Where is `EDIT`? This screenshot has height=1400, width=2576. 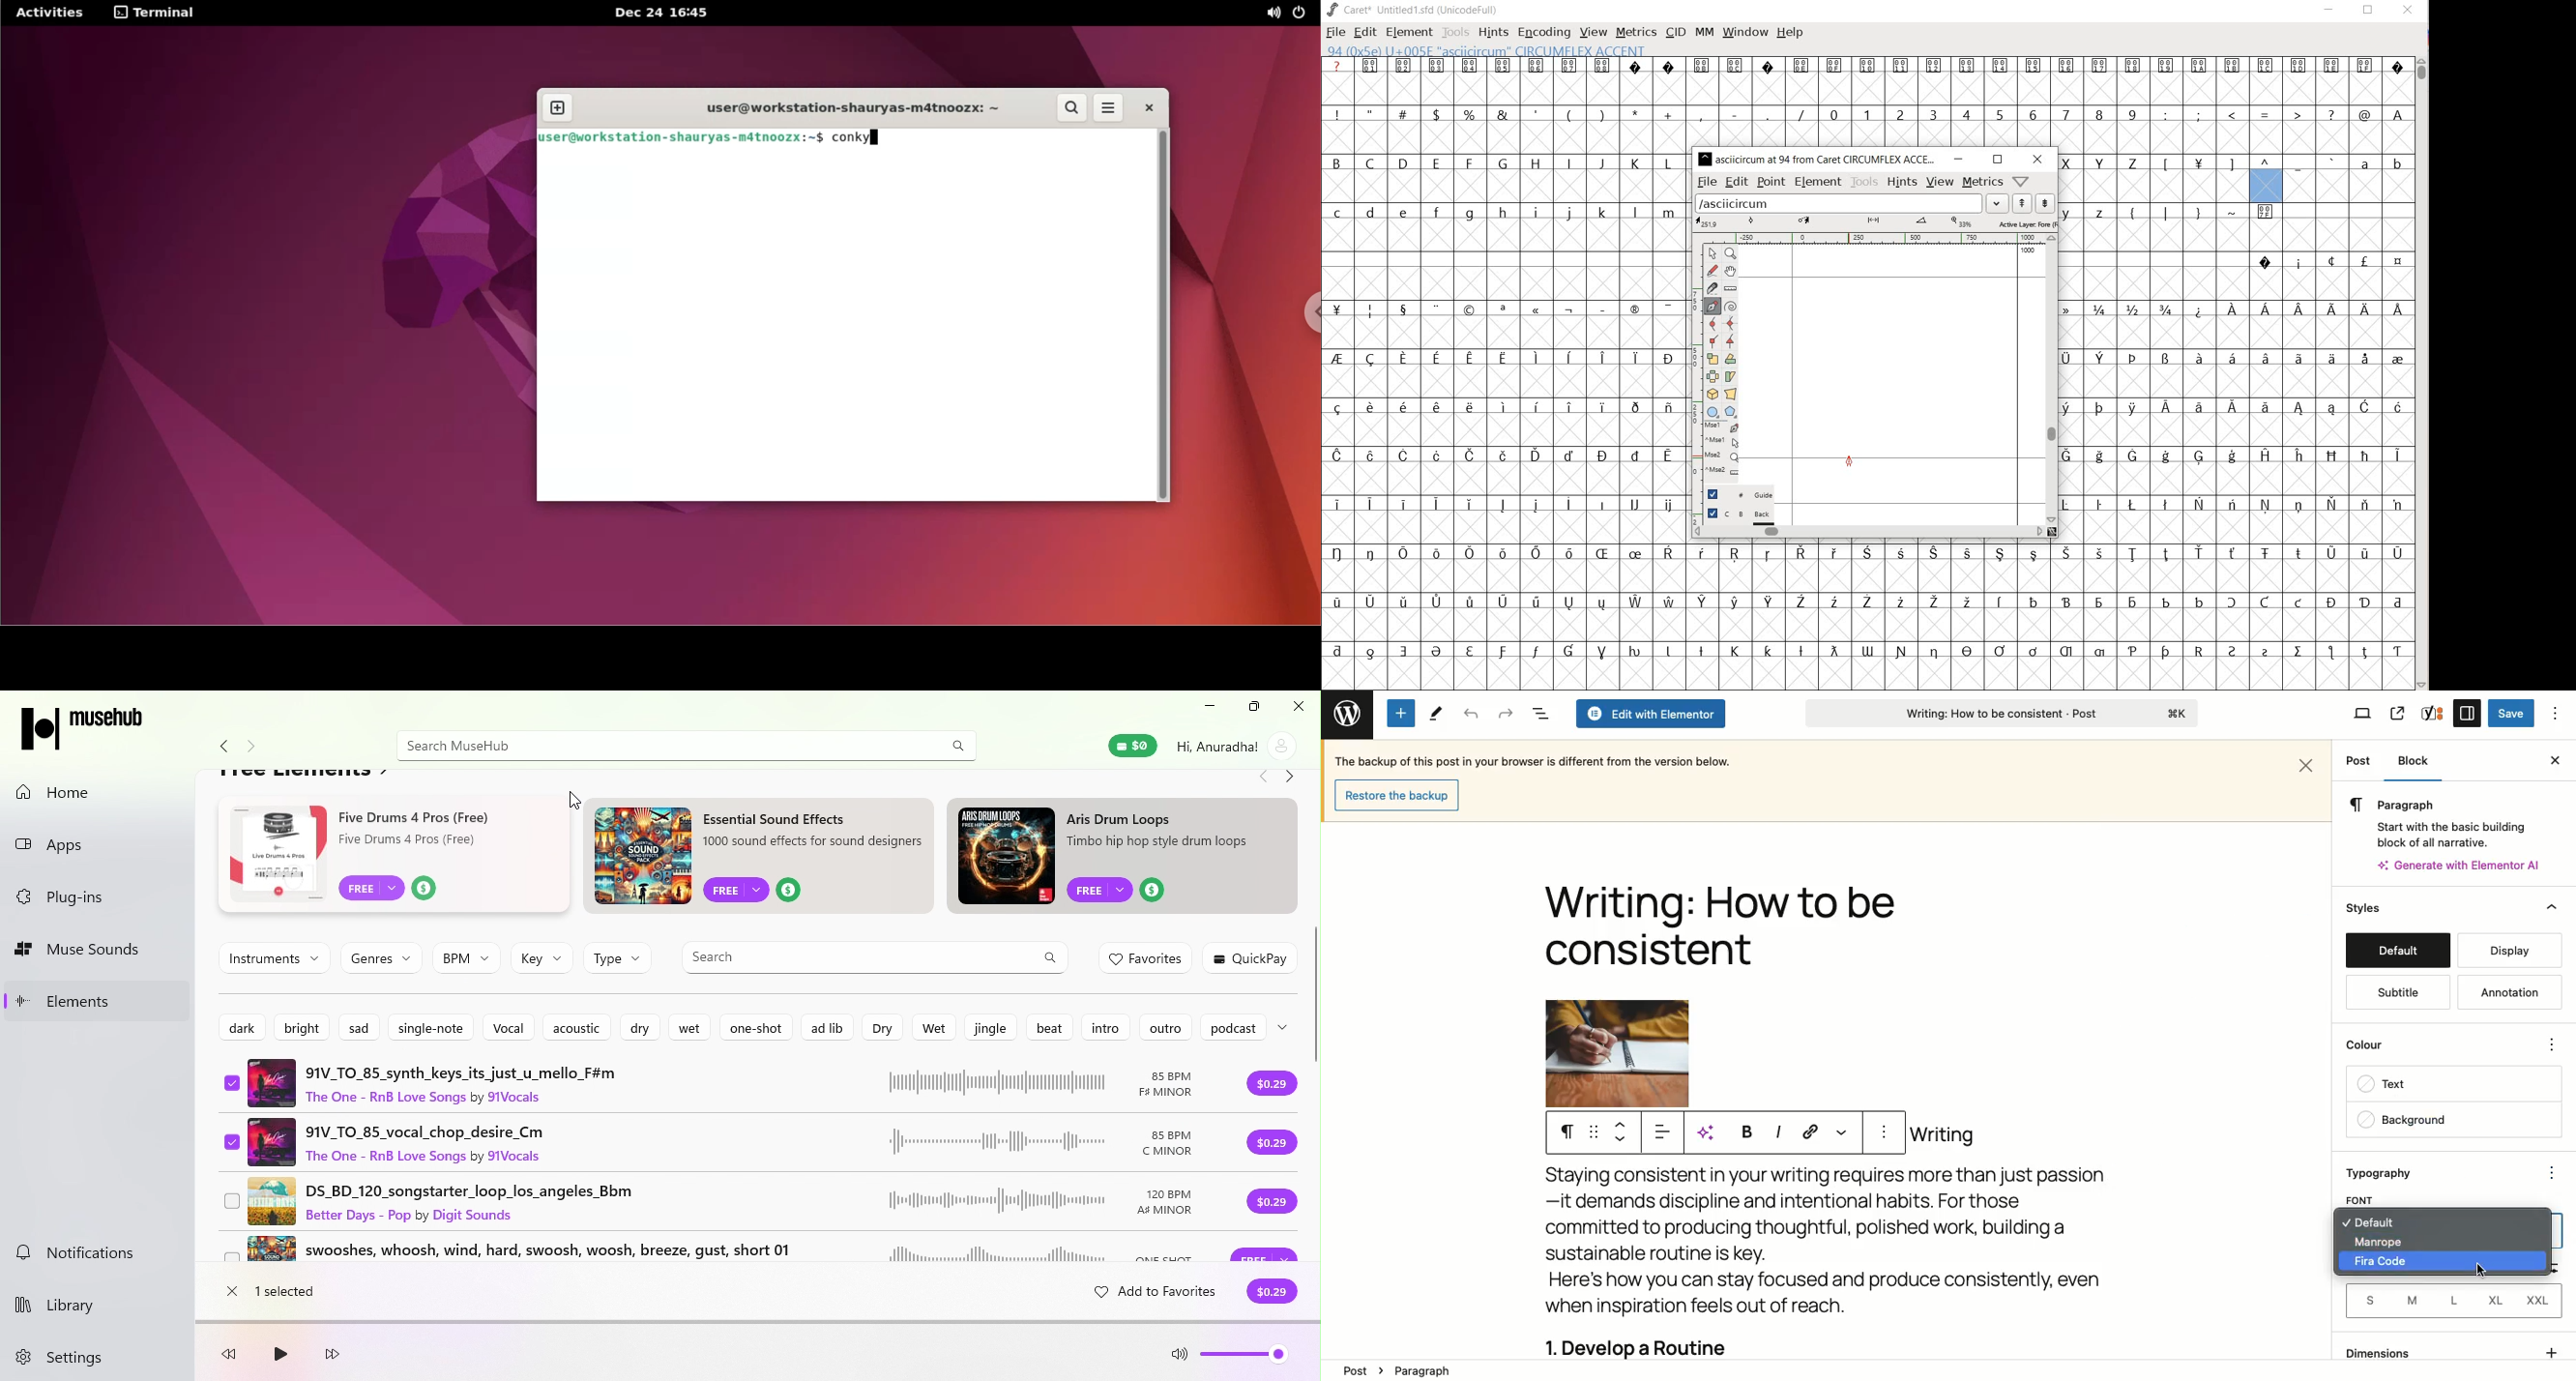 EDIT is located at coordinates (1366, 32).